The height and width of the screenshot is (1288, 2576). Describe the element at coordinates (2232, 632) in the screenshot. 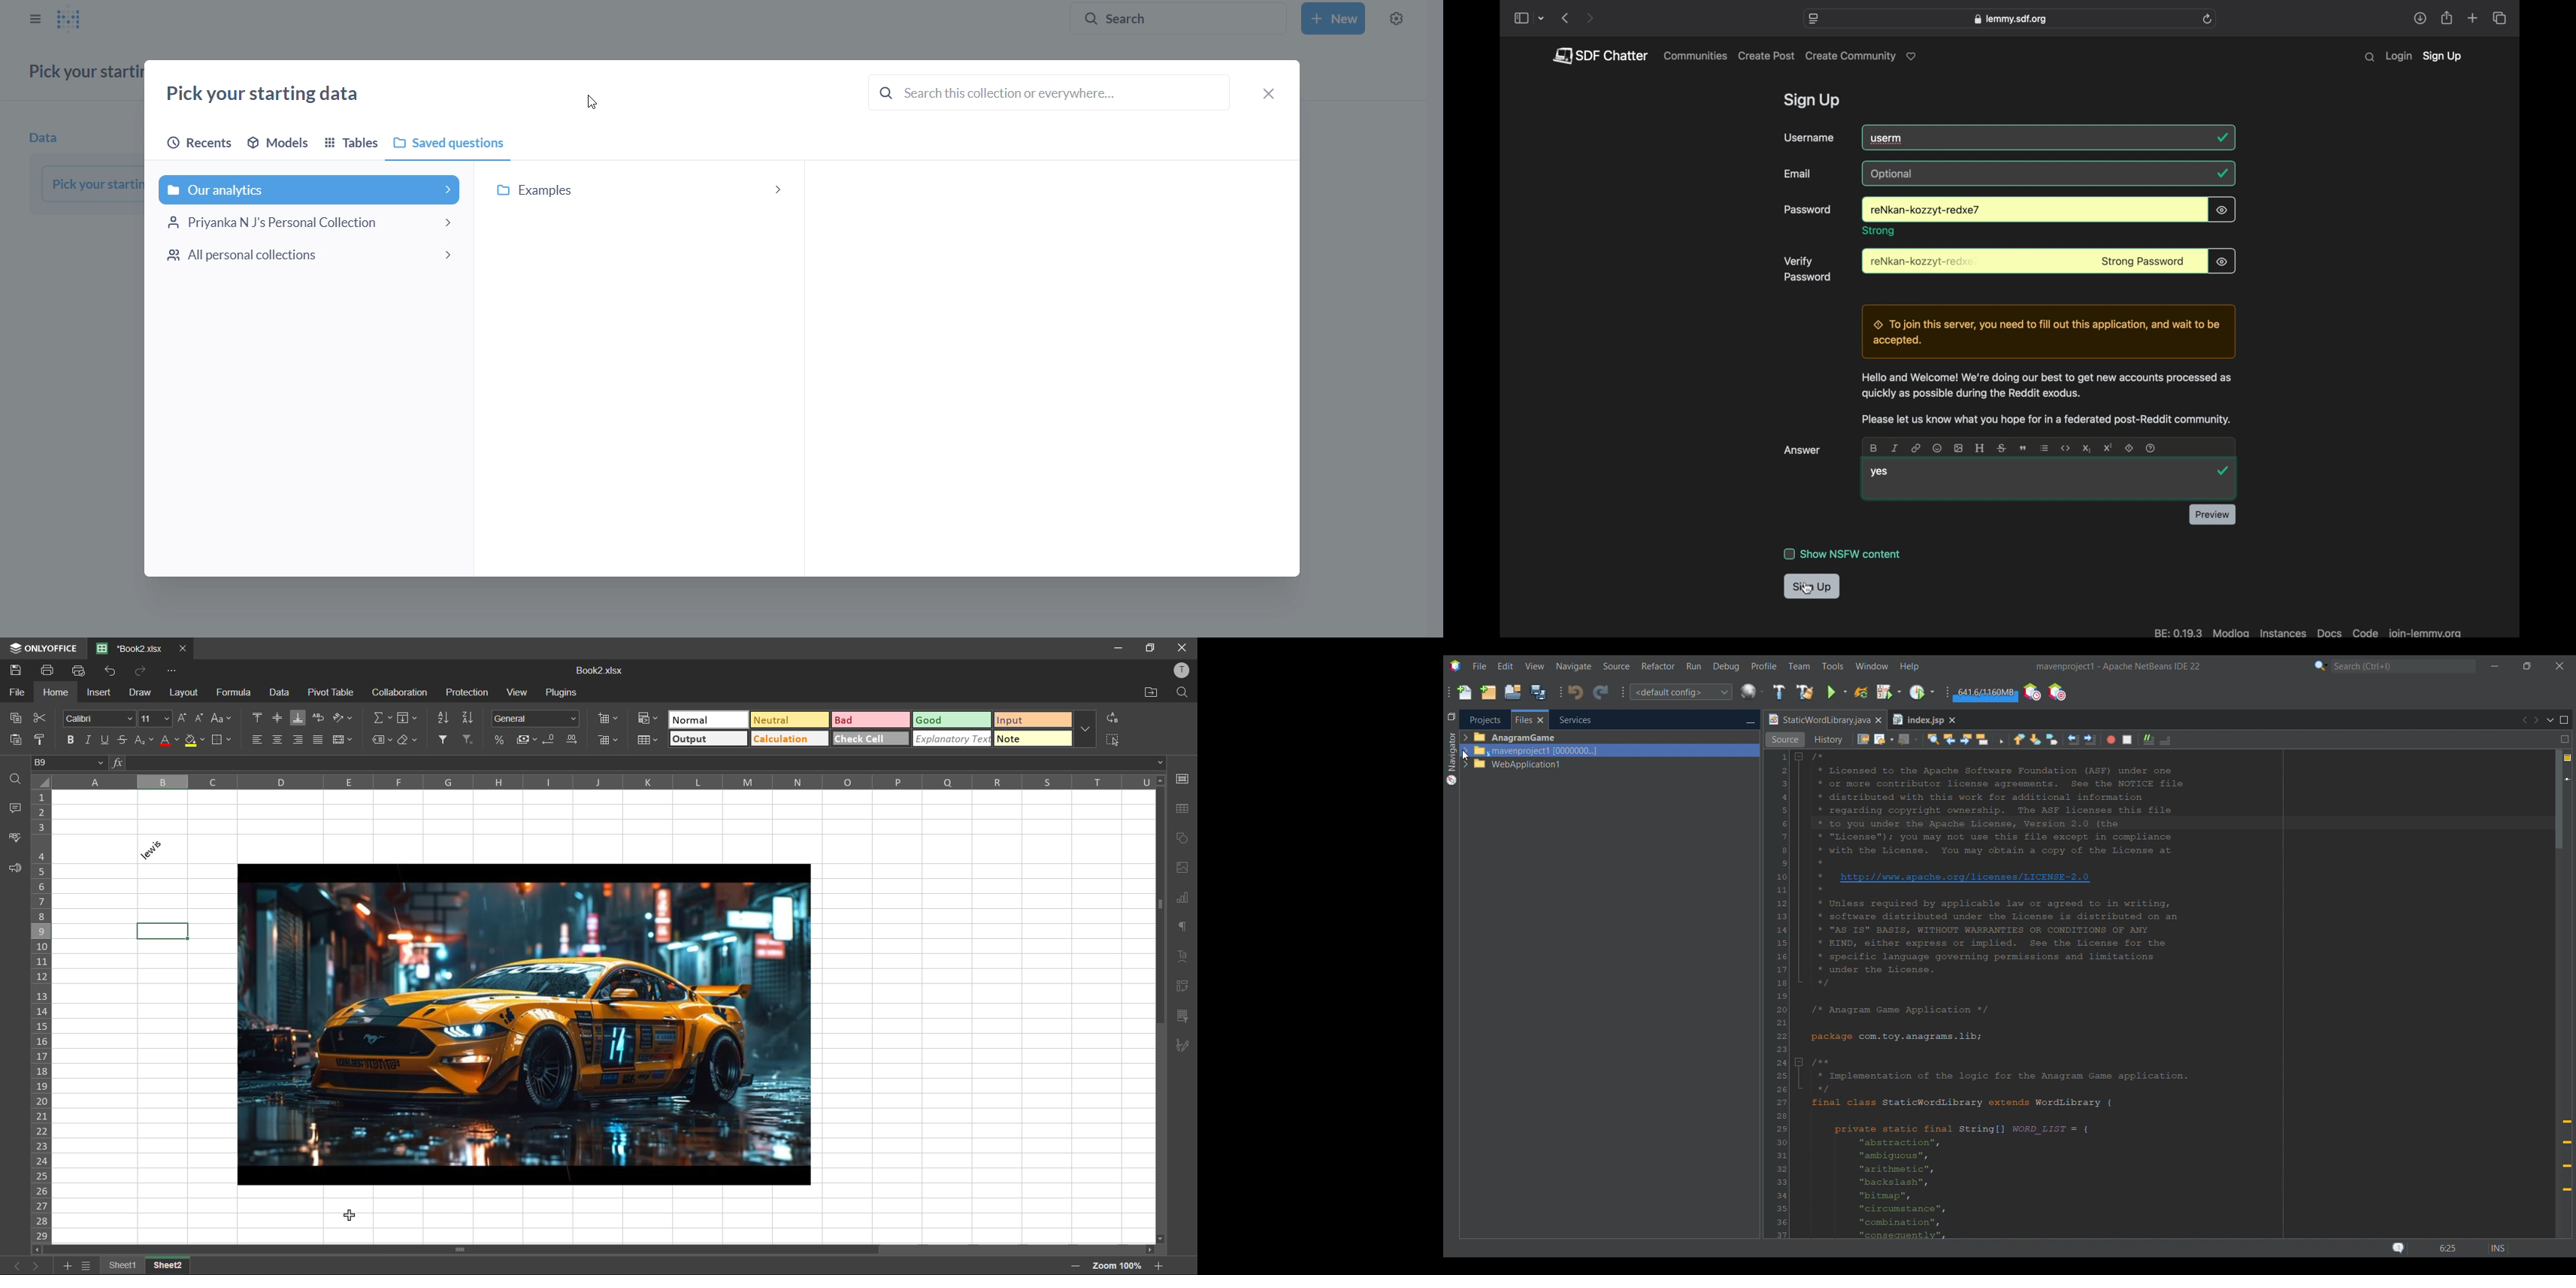

I see `modlog` at that location.